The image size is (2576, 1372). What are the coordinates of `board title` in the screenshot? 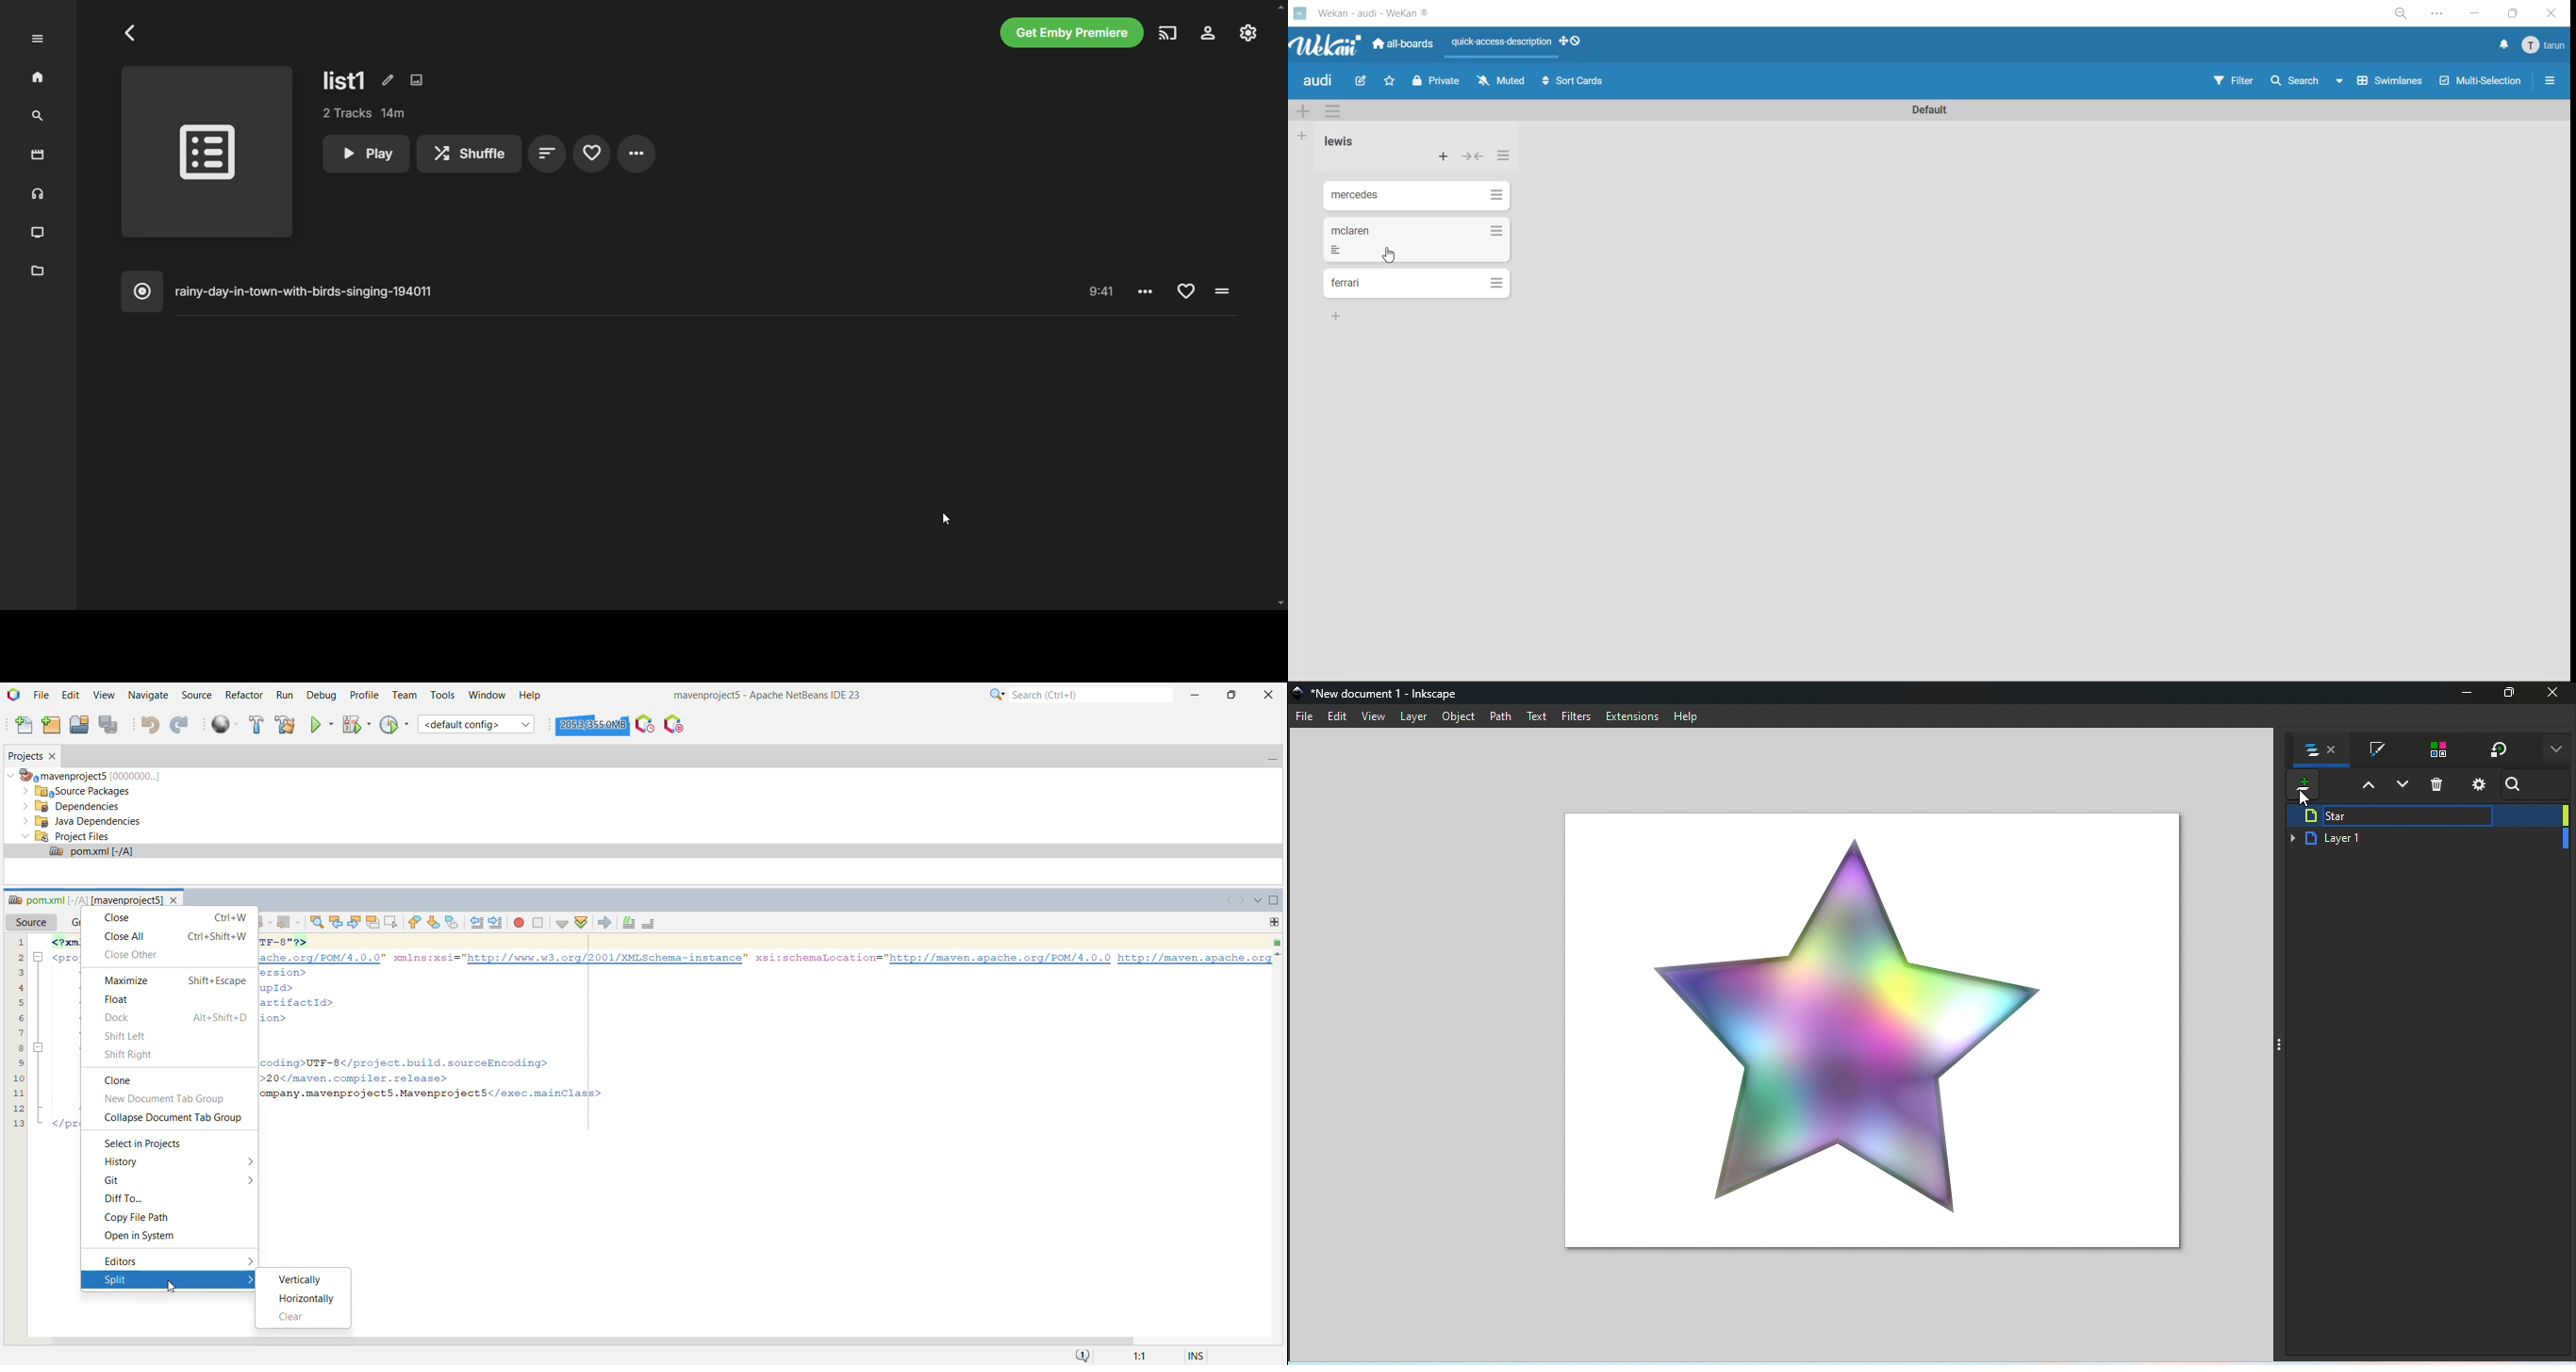 It's located at (1321, 81).